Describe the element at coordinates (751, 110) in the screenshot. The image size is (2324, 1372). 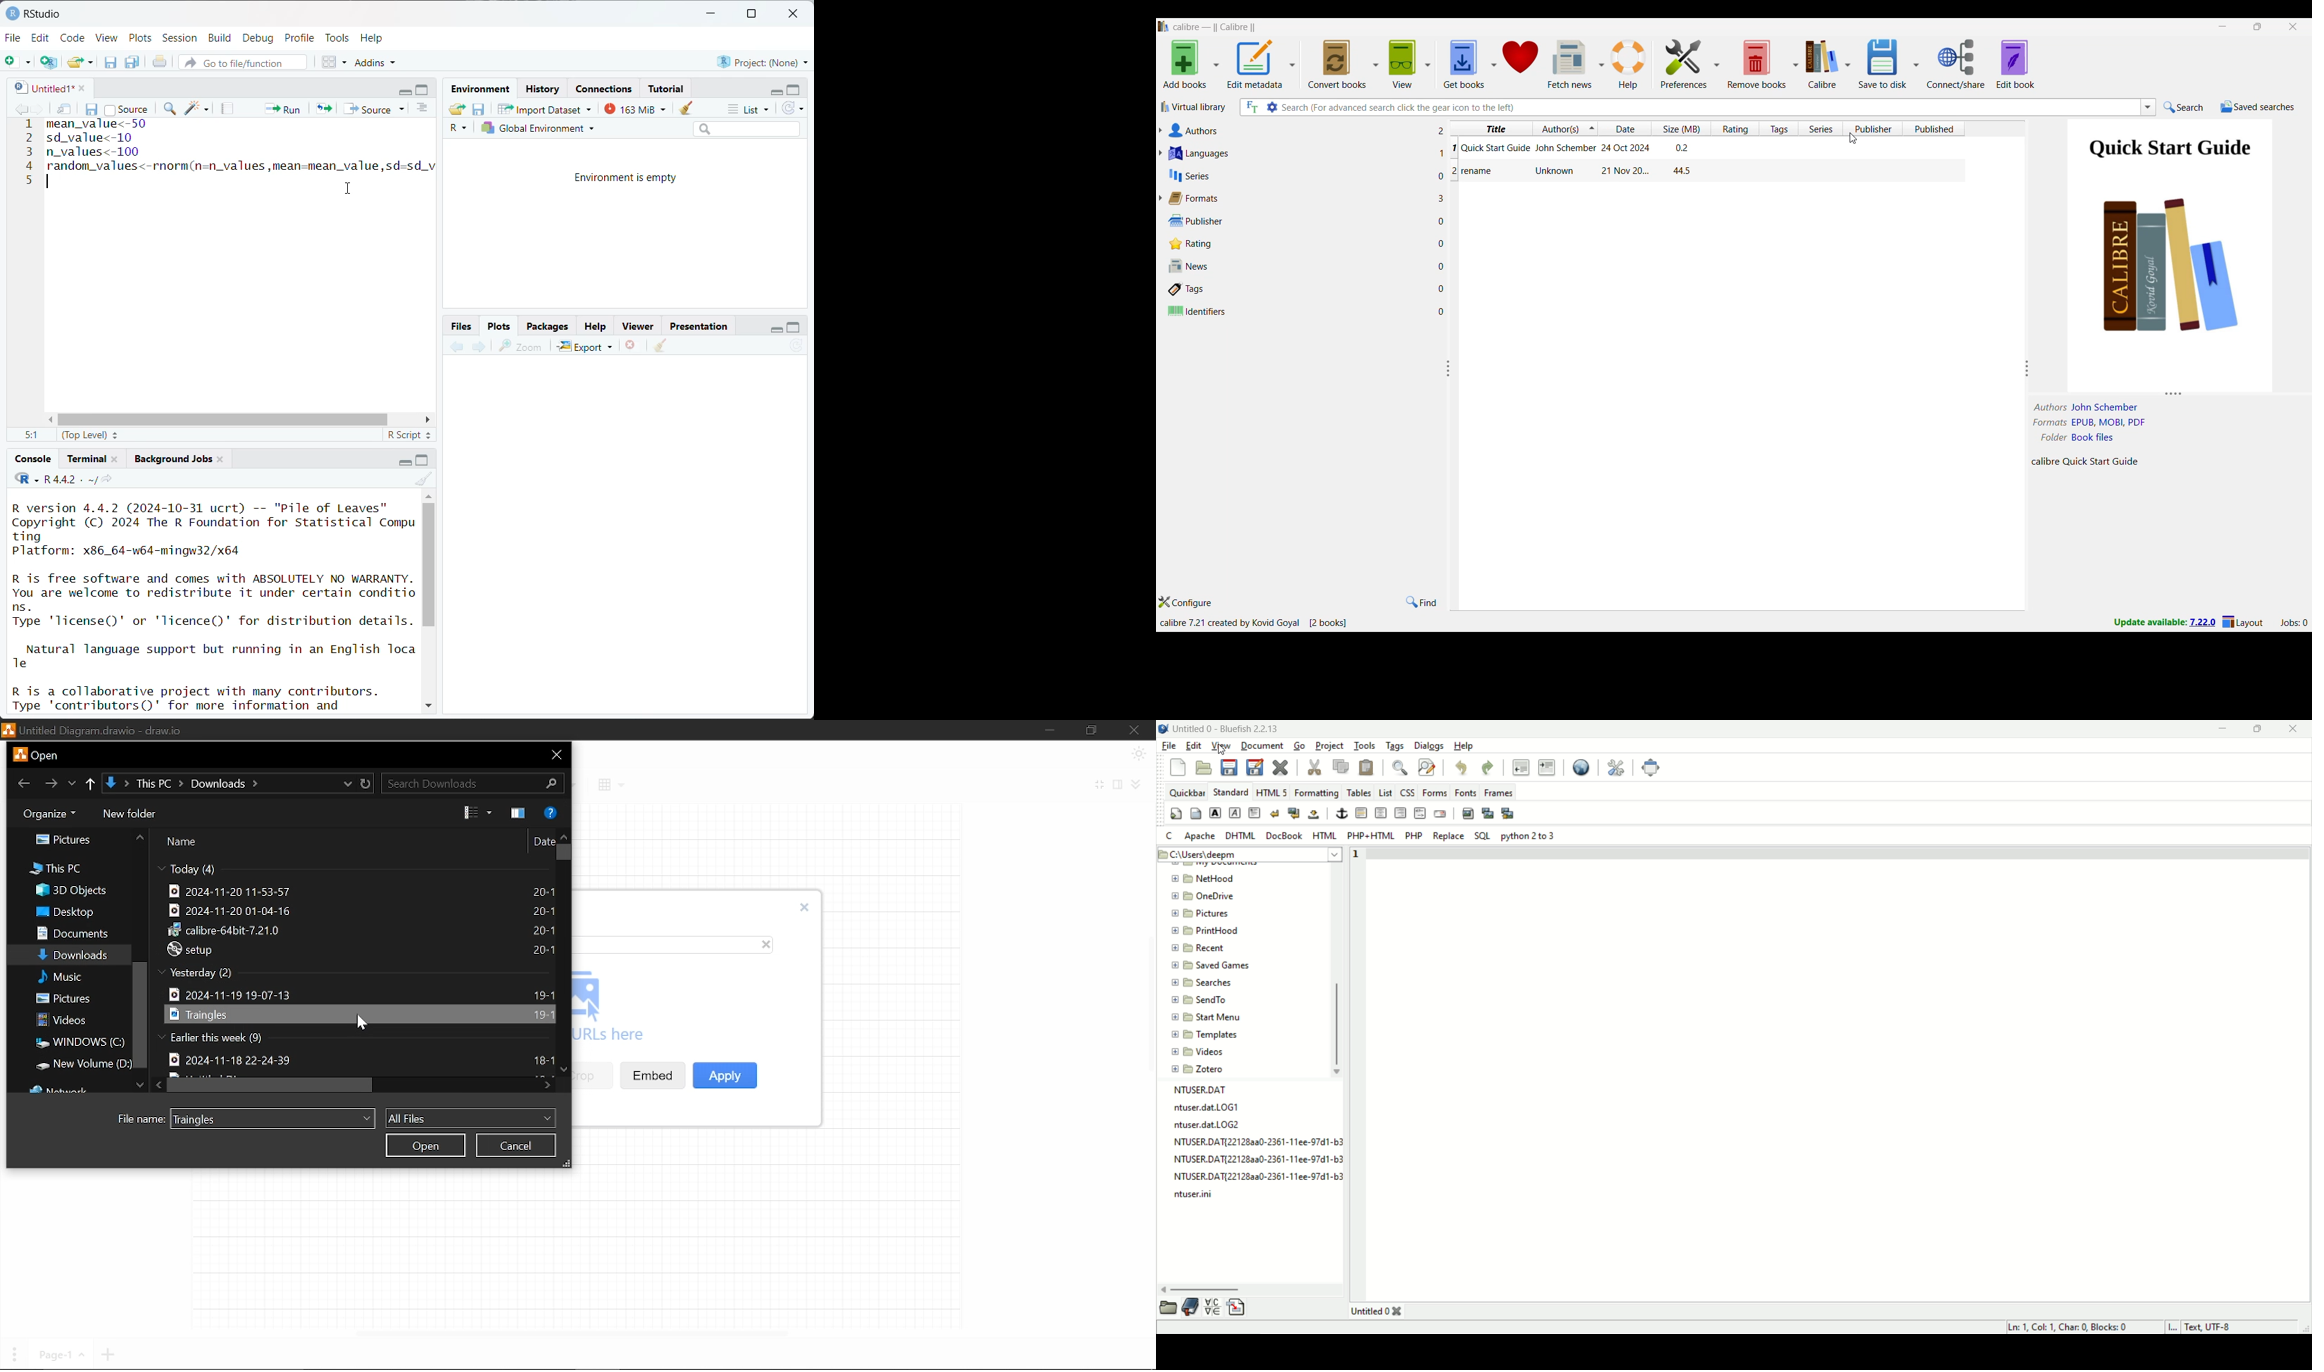
I see `list` at that location.